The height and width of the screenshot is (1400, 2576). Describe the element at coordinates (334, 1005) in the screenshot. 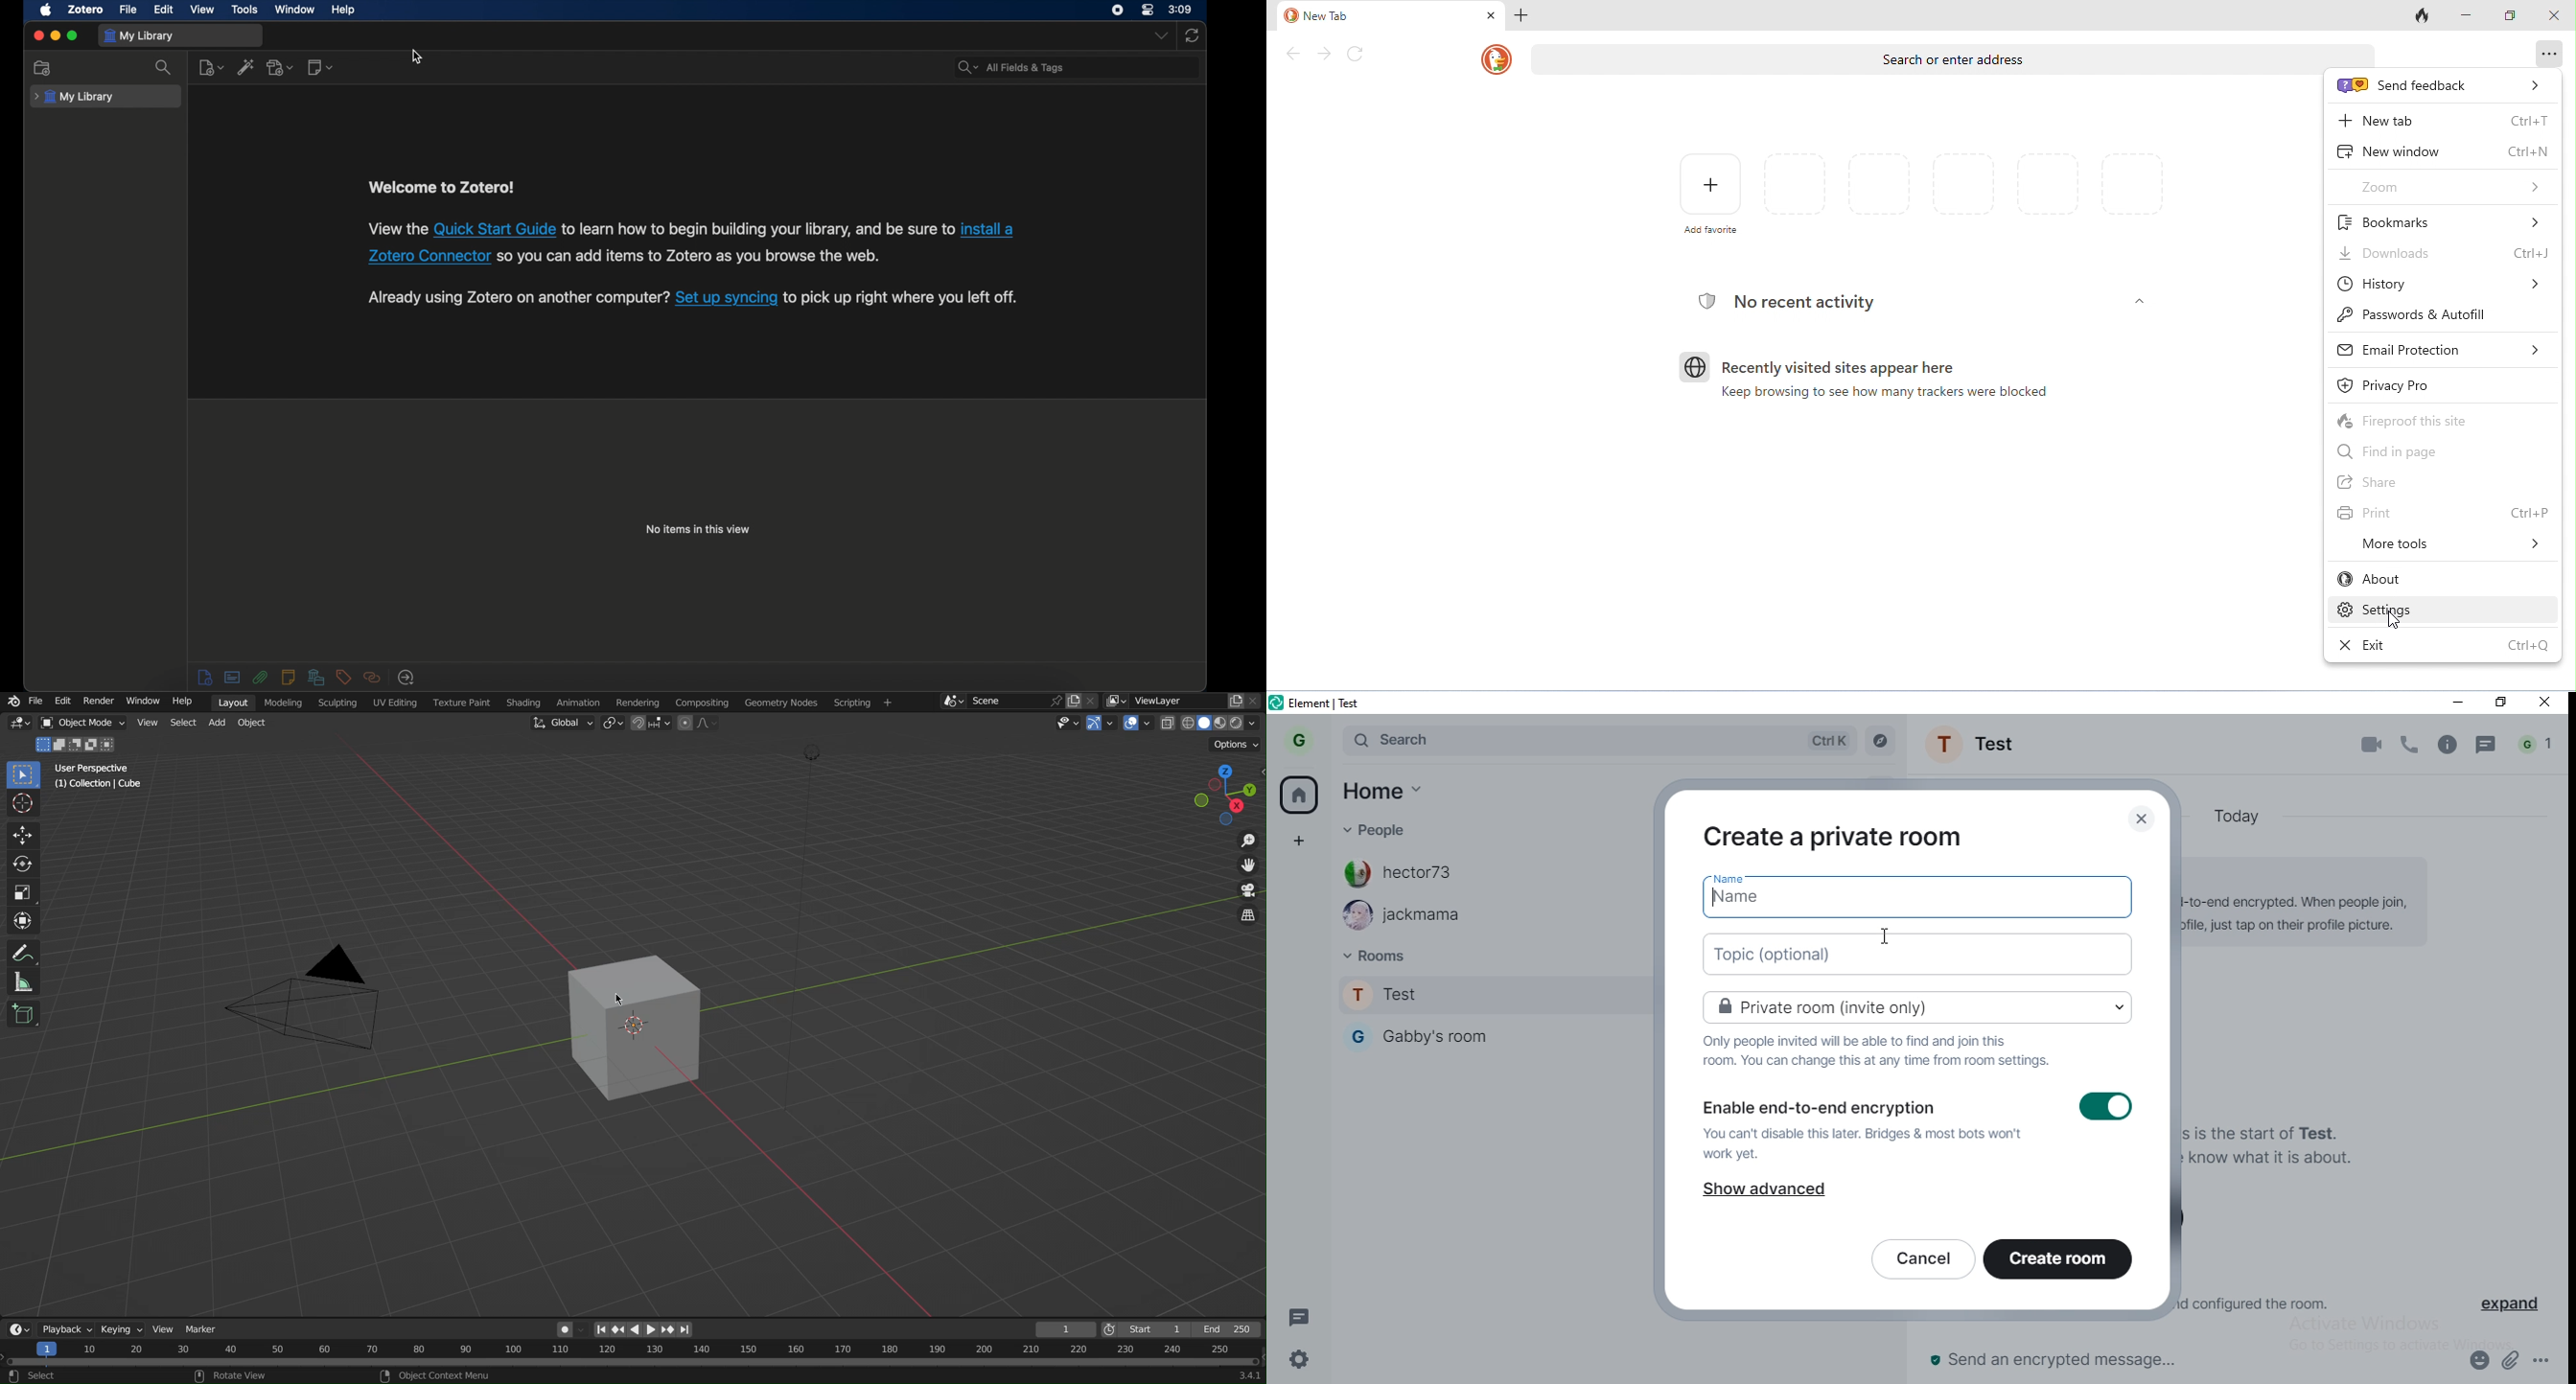

I see `Camera` at that location.